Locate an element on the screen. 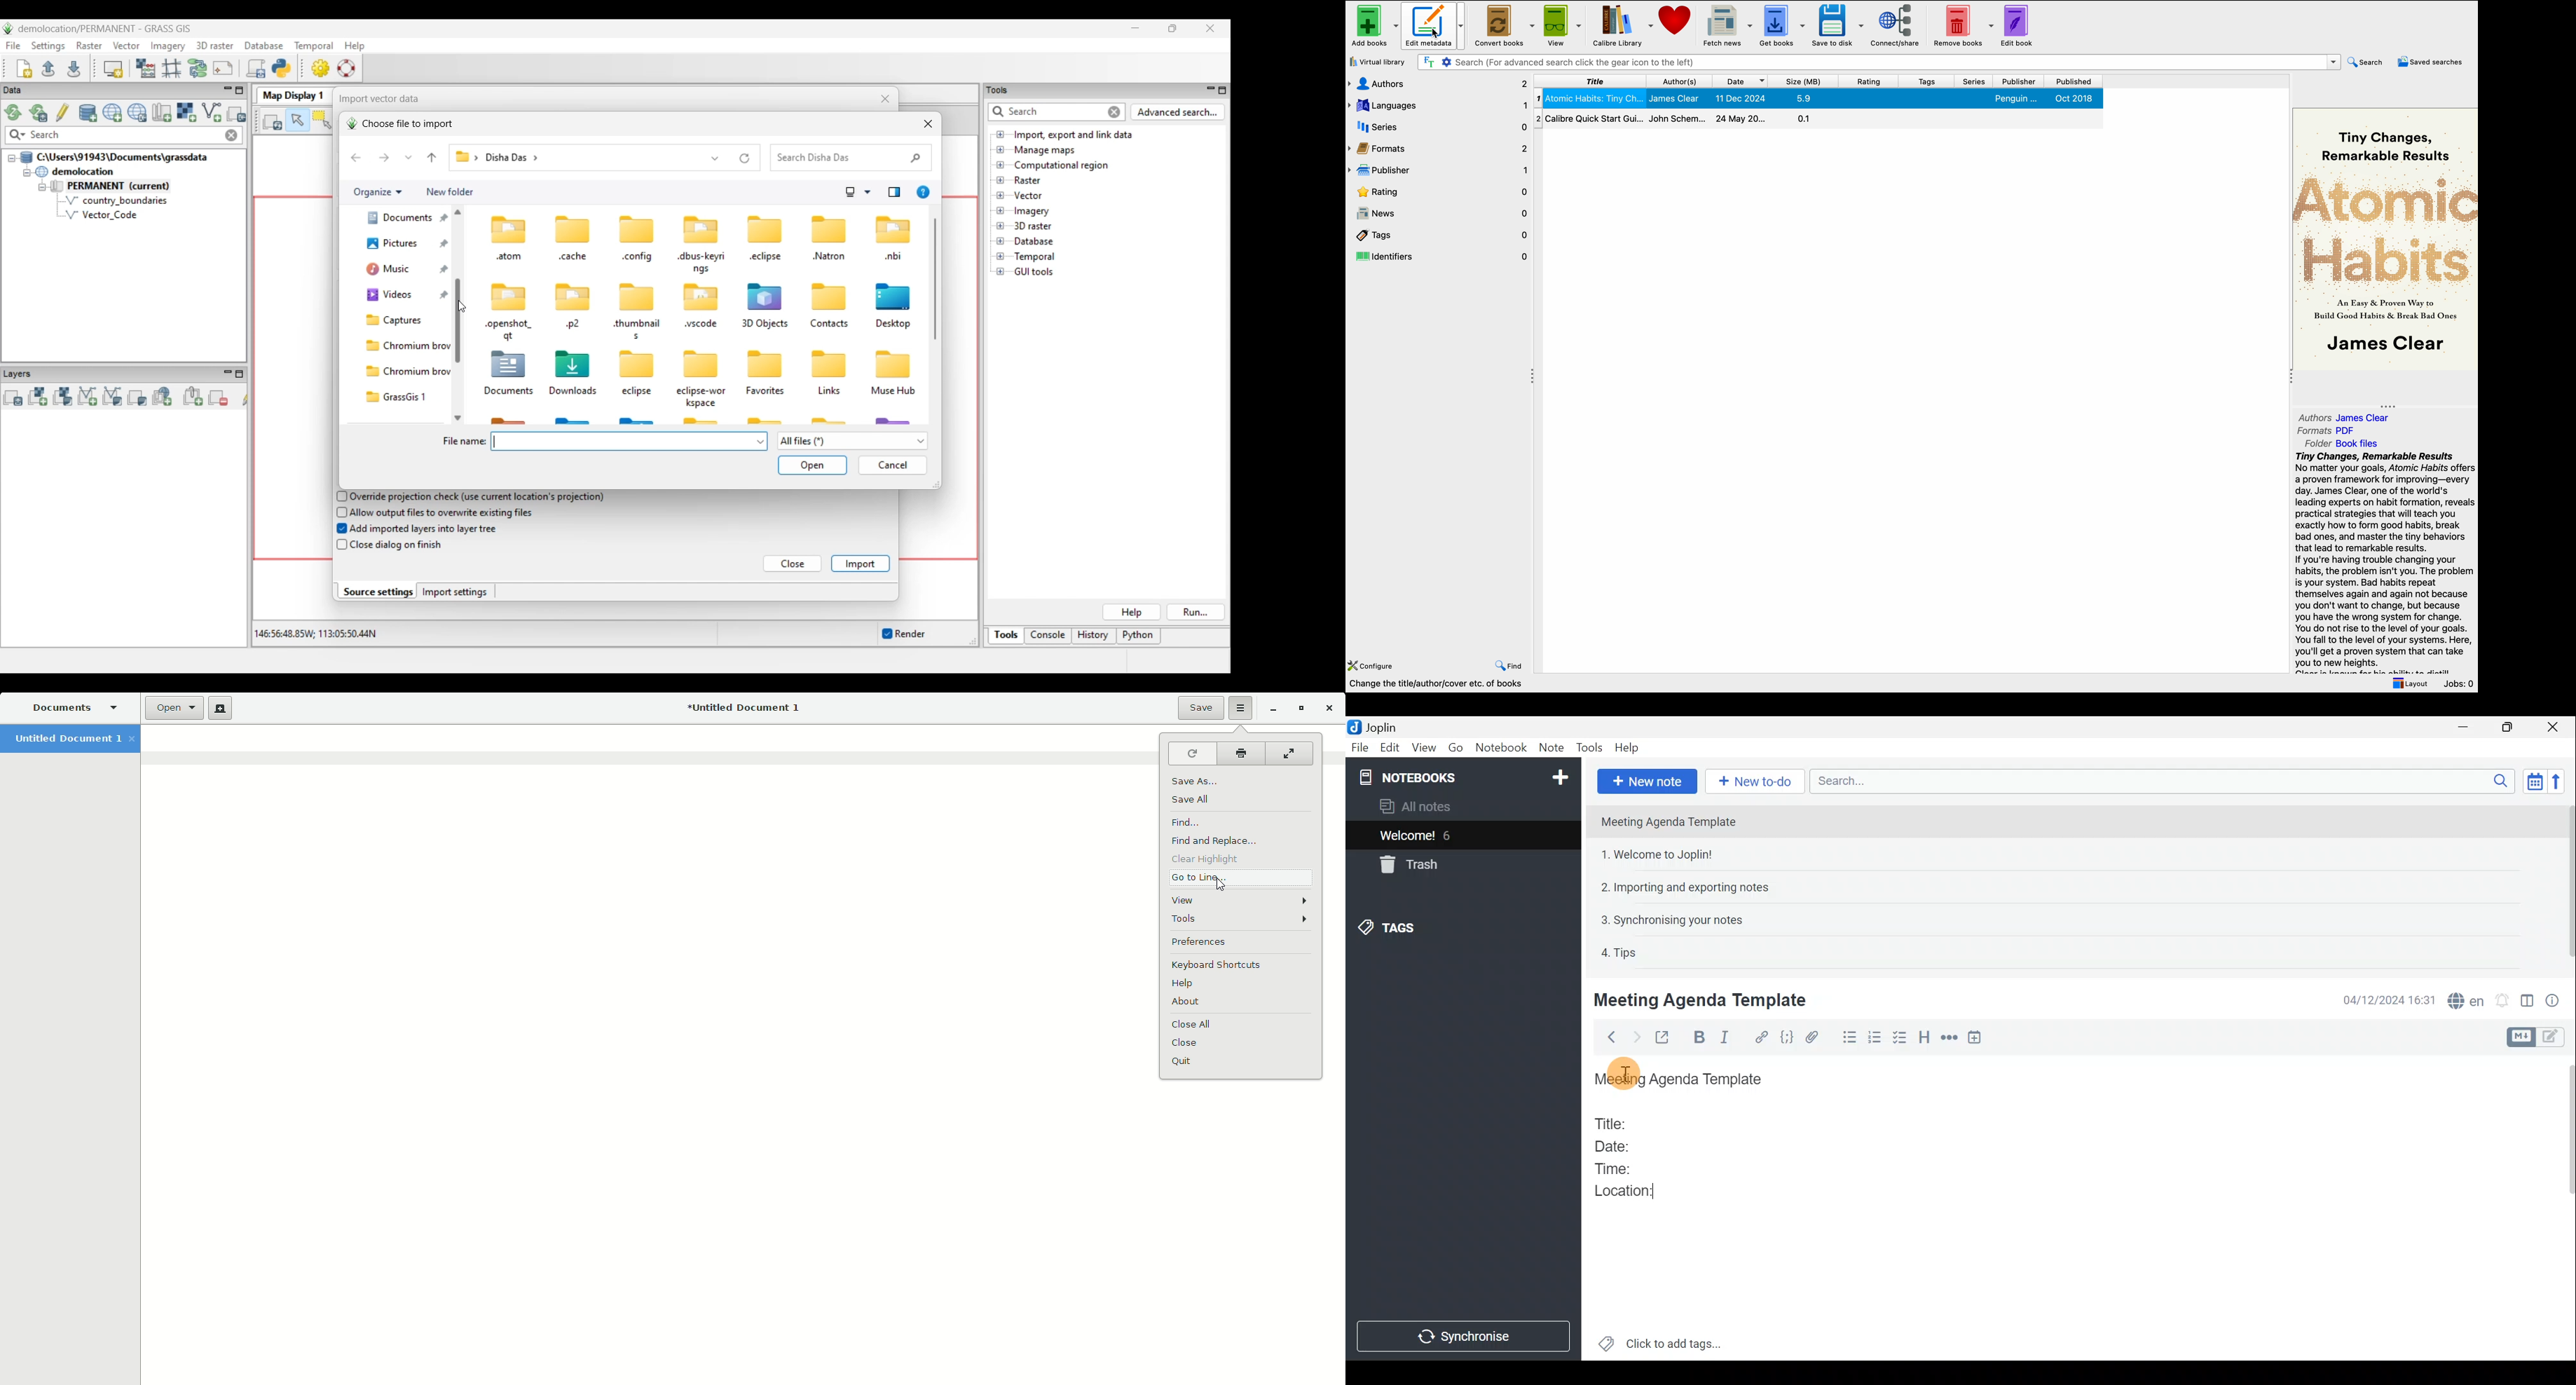 The width and height of the screenshot is (2576, 1400). Click to add tags is located at coordinates (1678, 1341).